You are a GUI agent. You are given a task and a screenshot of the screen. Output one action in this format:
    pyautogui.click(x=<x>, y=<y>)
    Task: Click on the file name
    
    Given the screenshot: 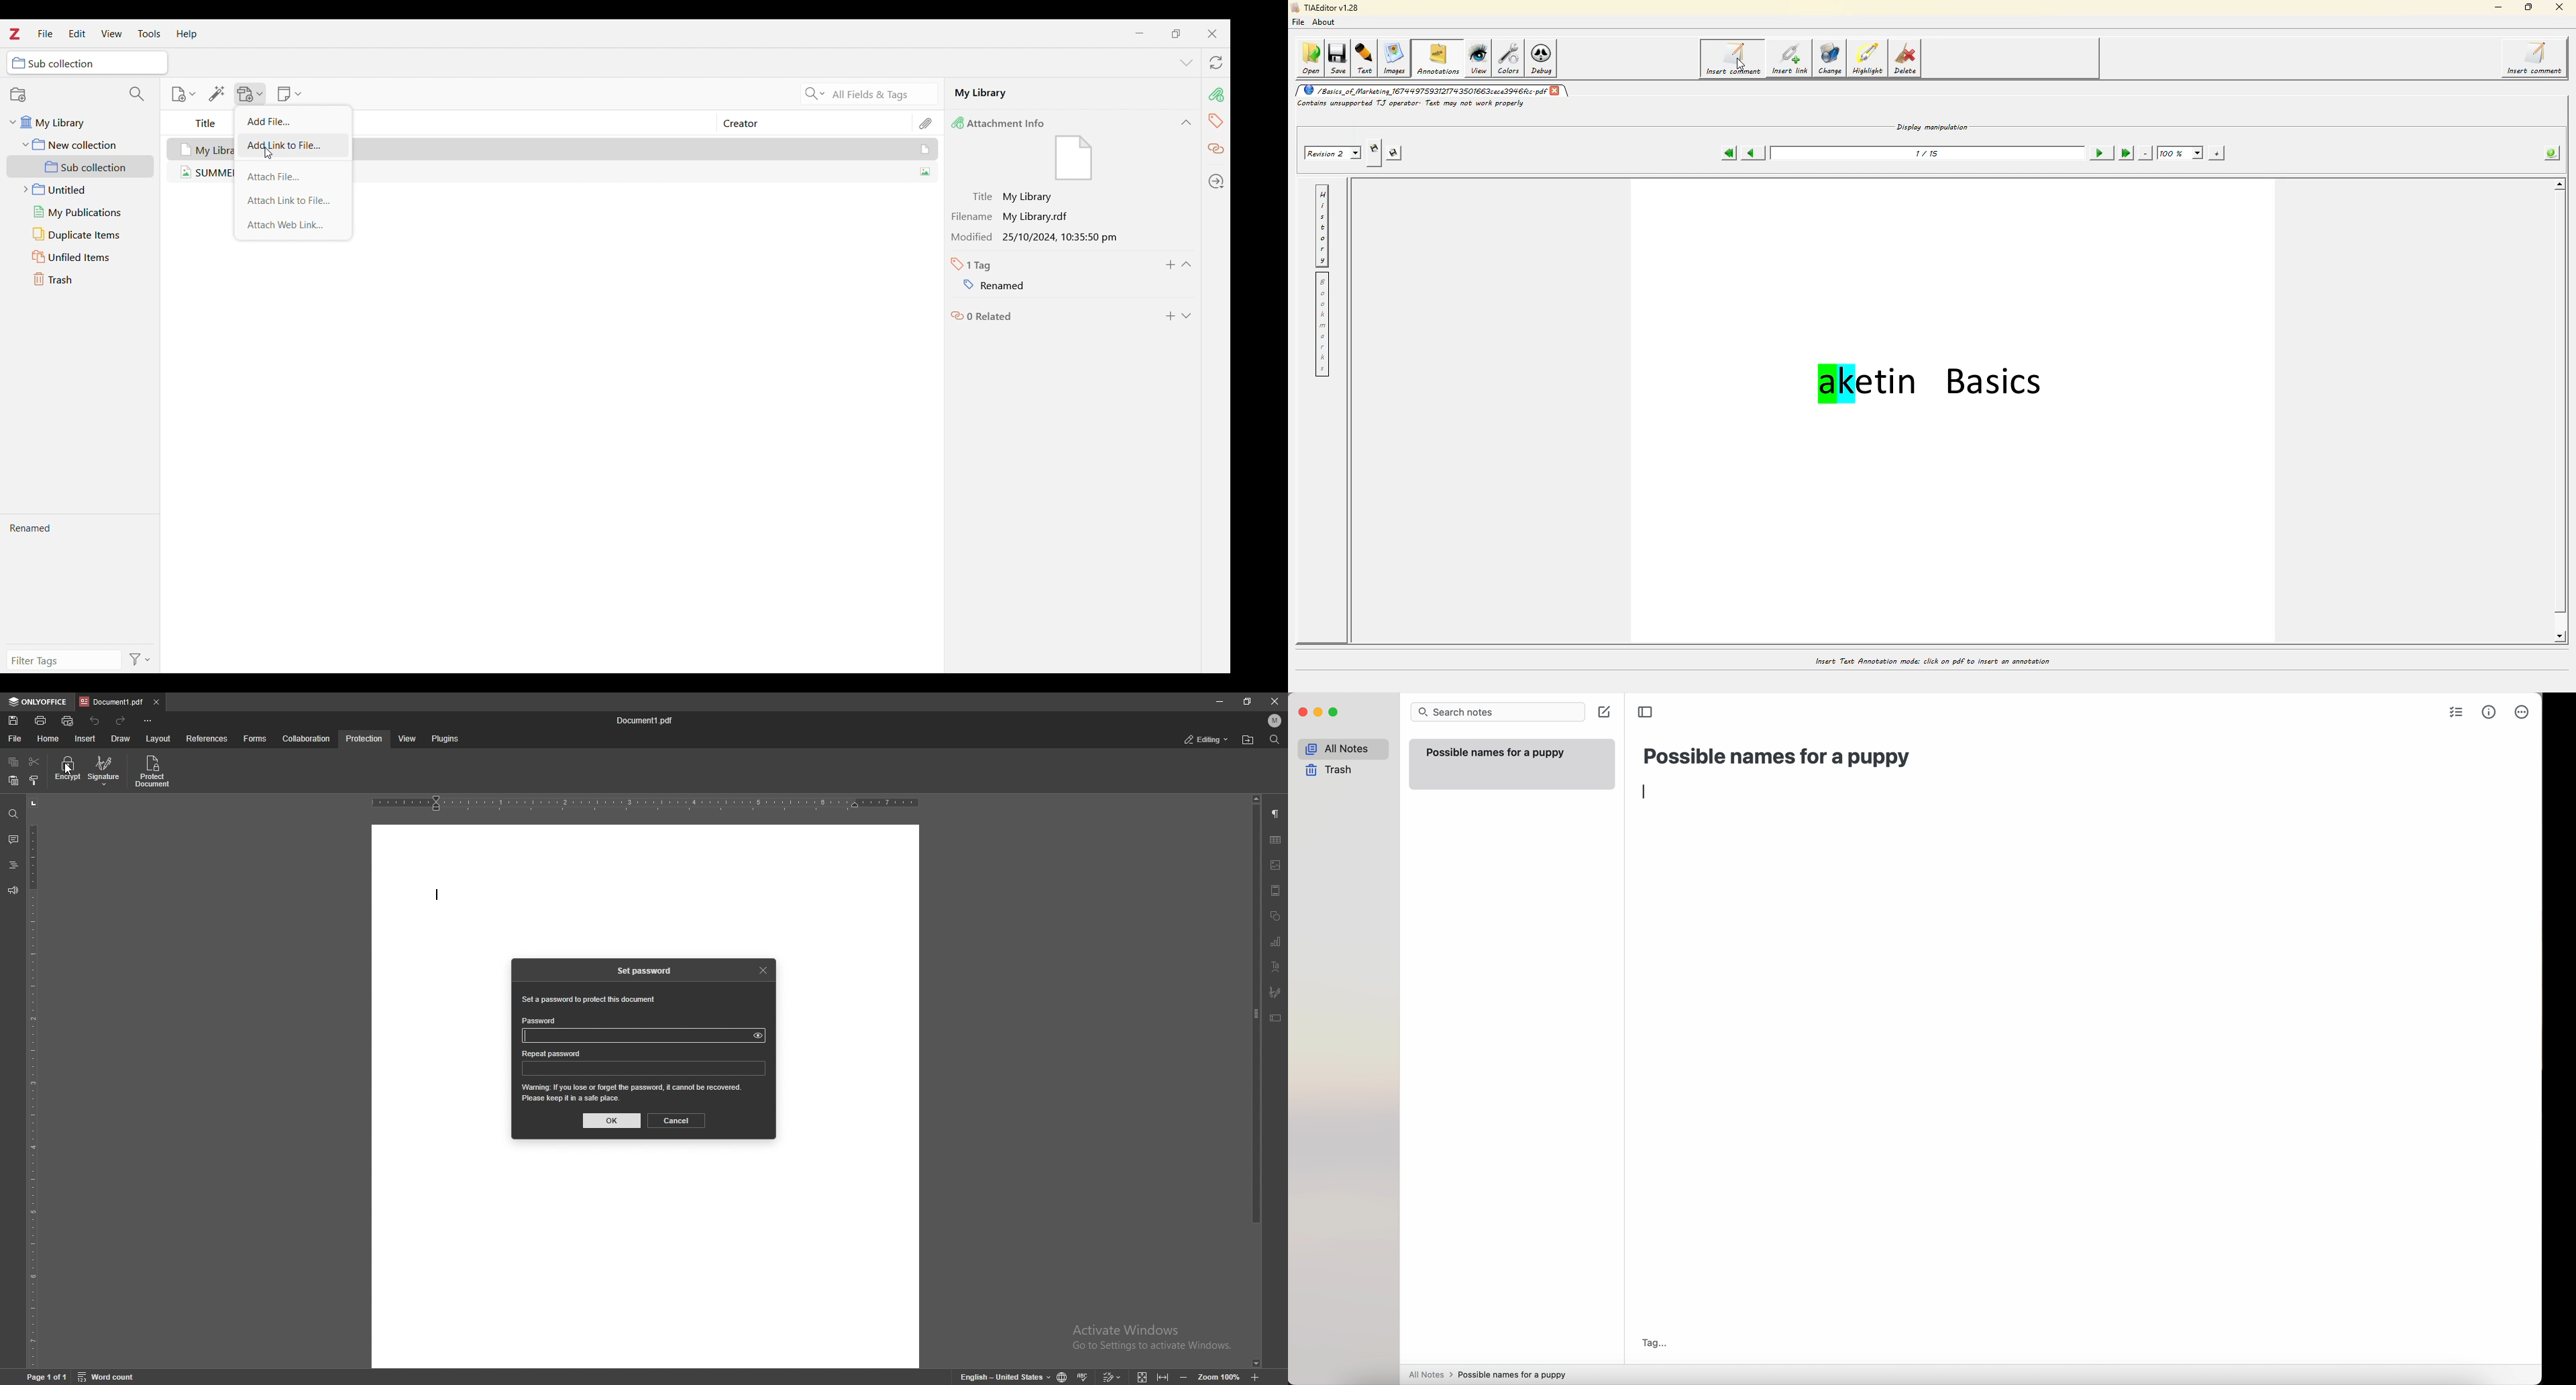 What is the action you would take?
    pyautogui.click(x=647, y=721)
    